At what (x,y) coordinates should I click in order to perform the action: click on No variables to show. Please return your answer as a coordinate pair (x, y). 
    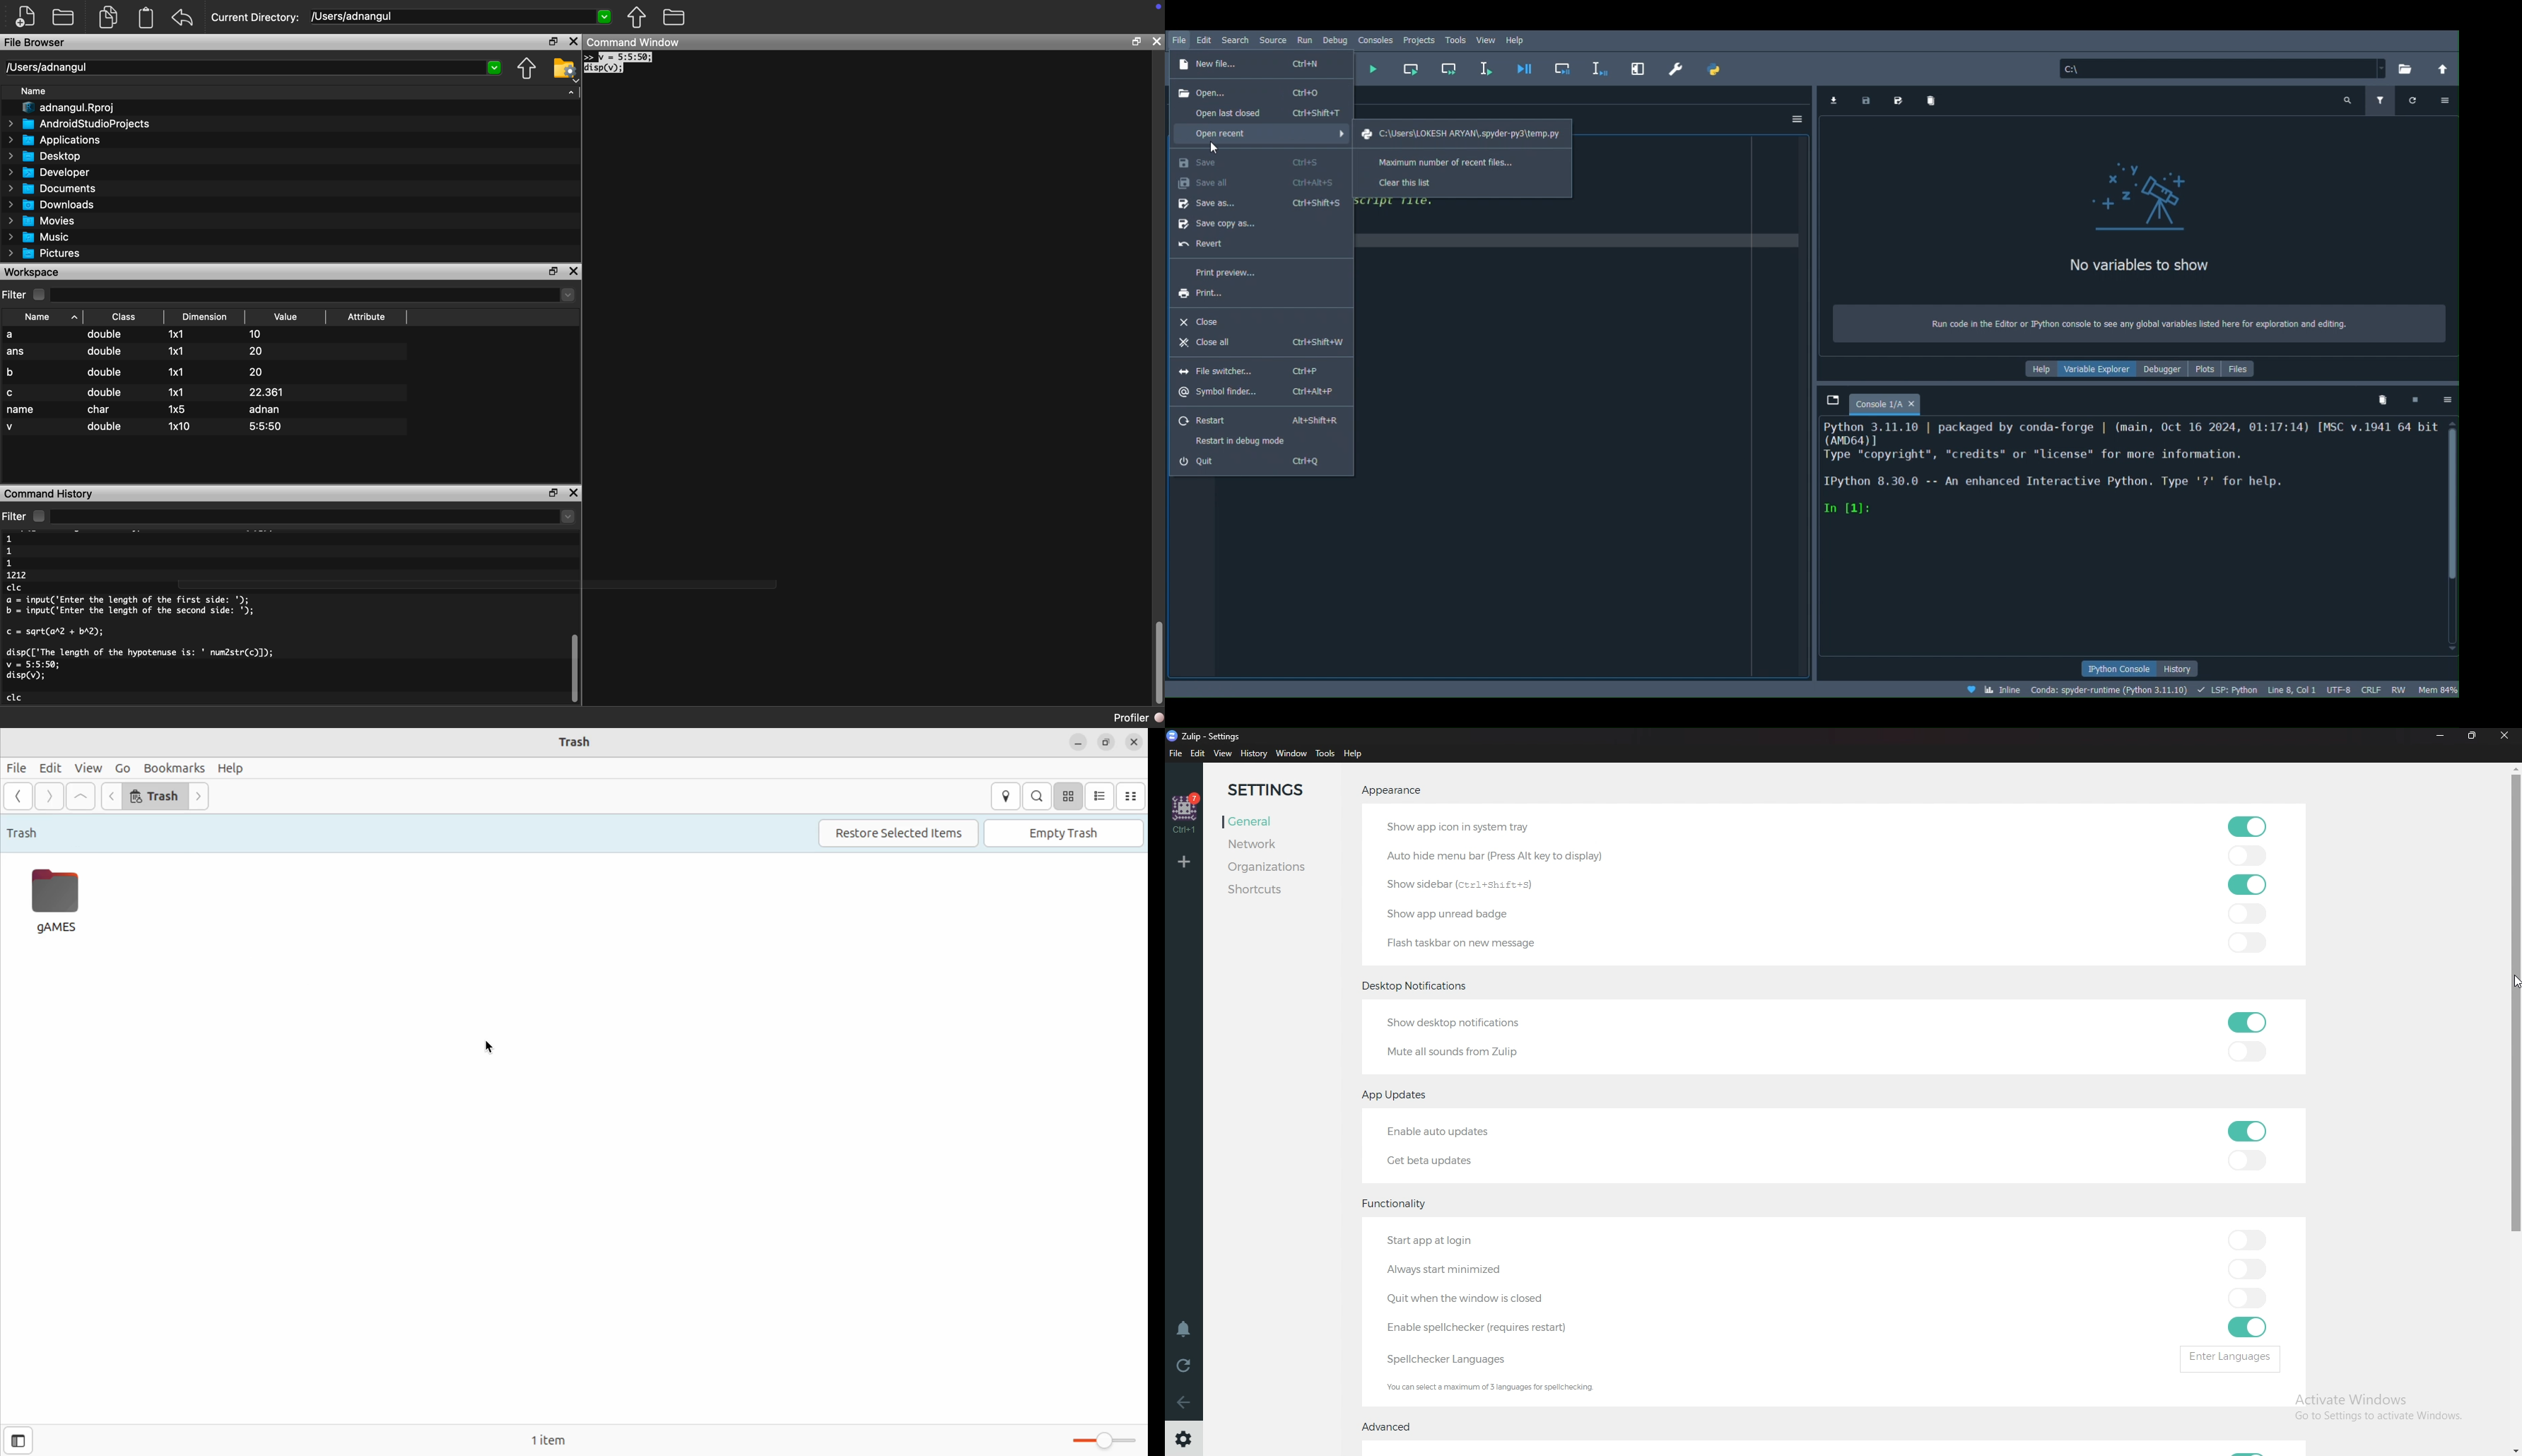
    Looking at the image, I should click on (2144, 267).